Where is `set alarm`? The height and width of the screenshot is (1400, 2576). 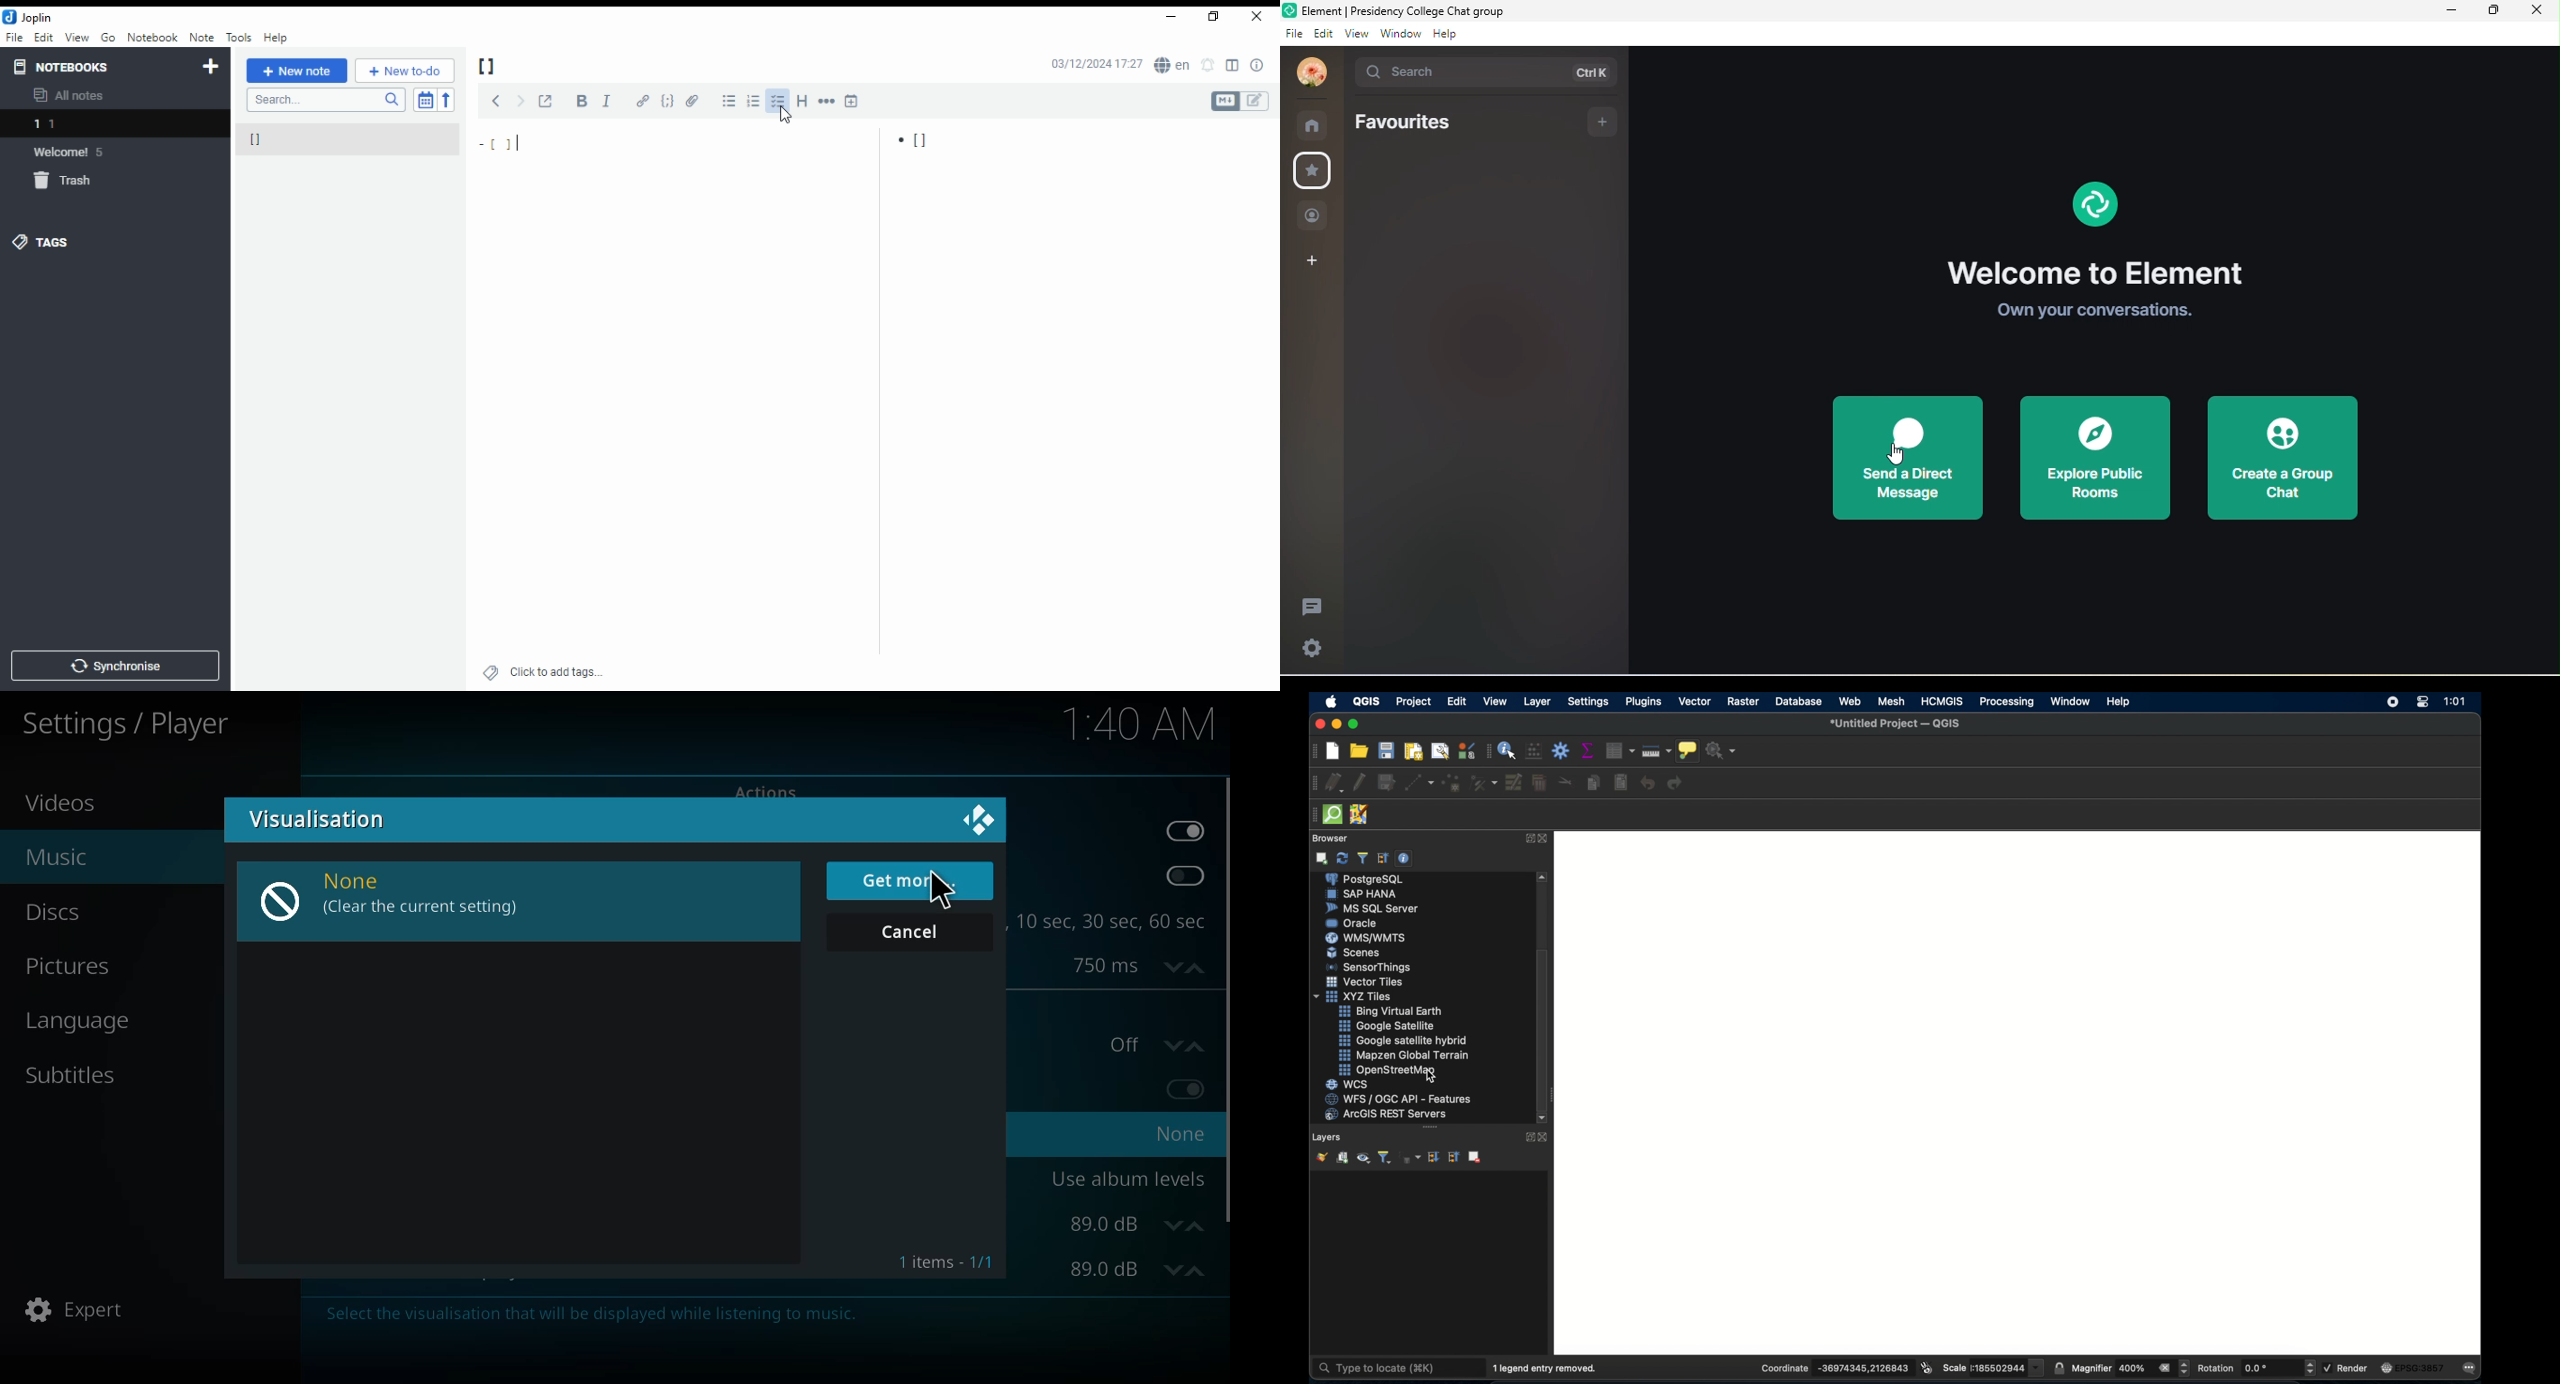 set alarm is located at coordinates (1211, 65).